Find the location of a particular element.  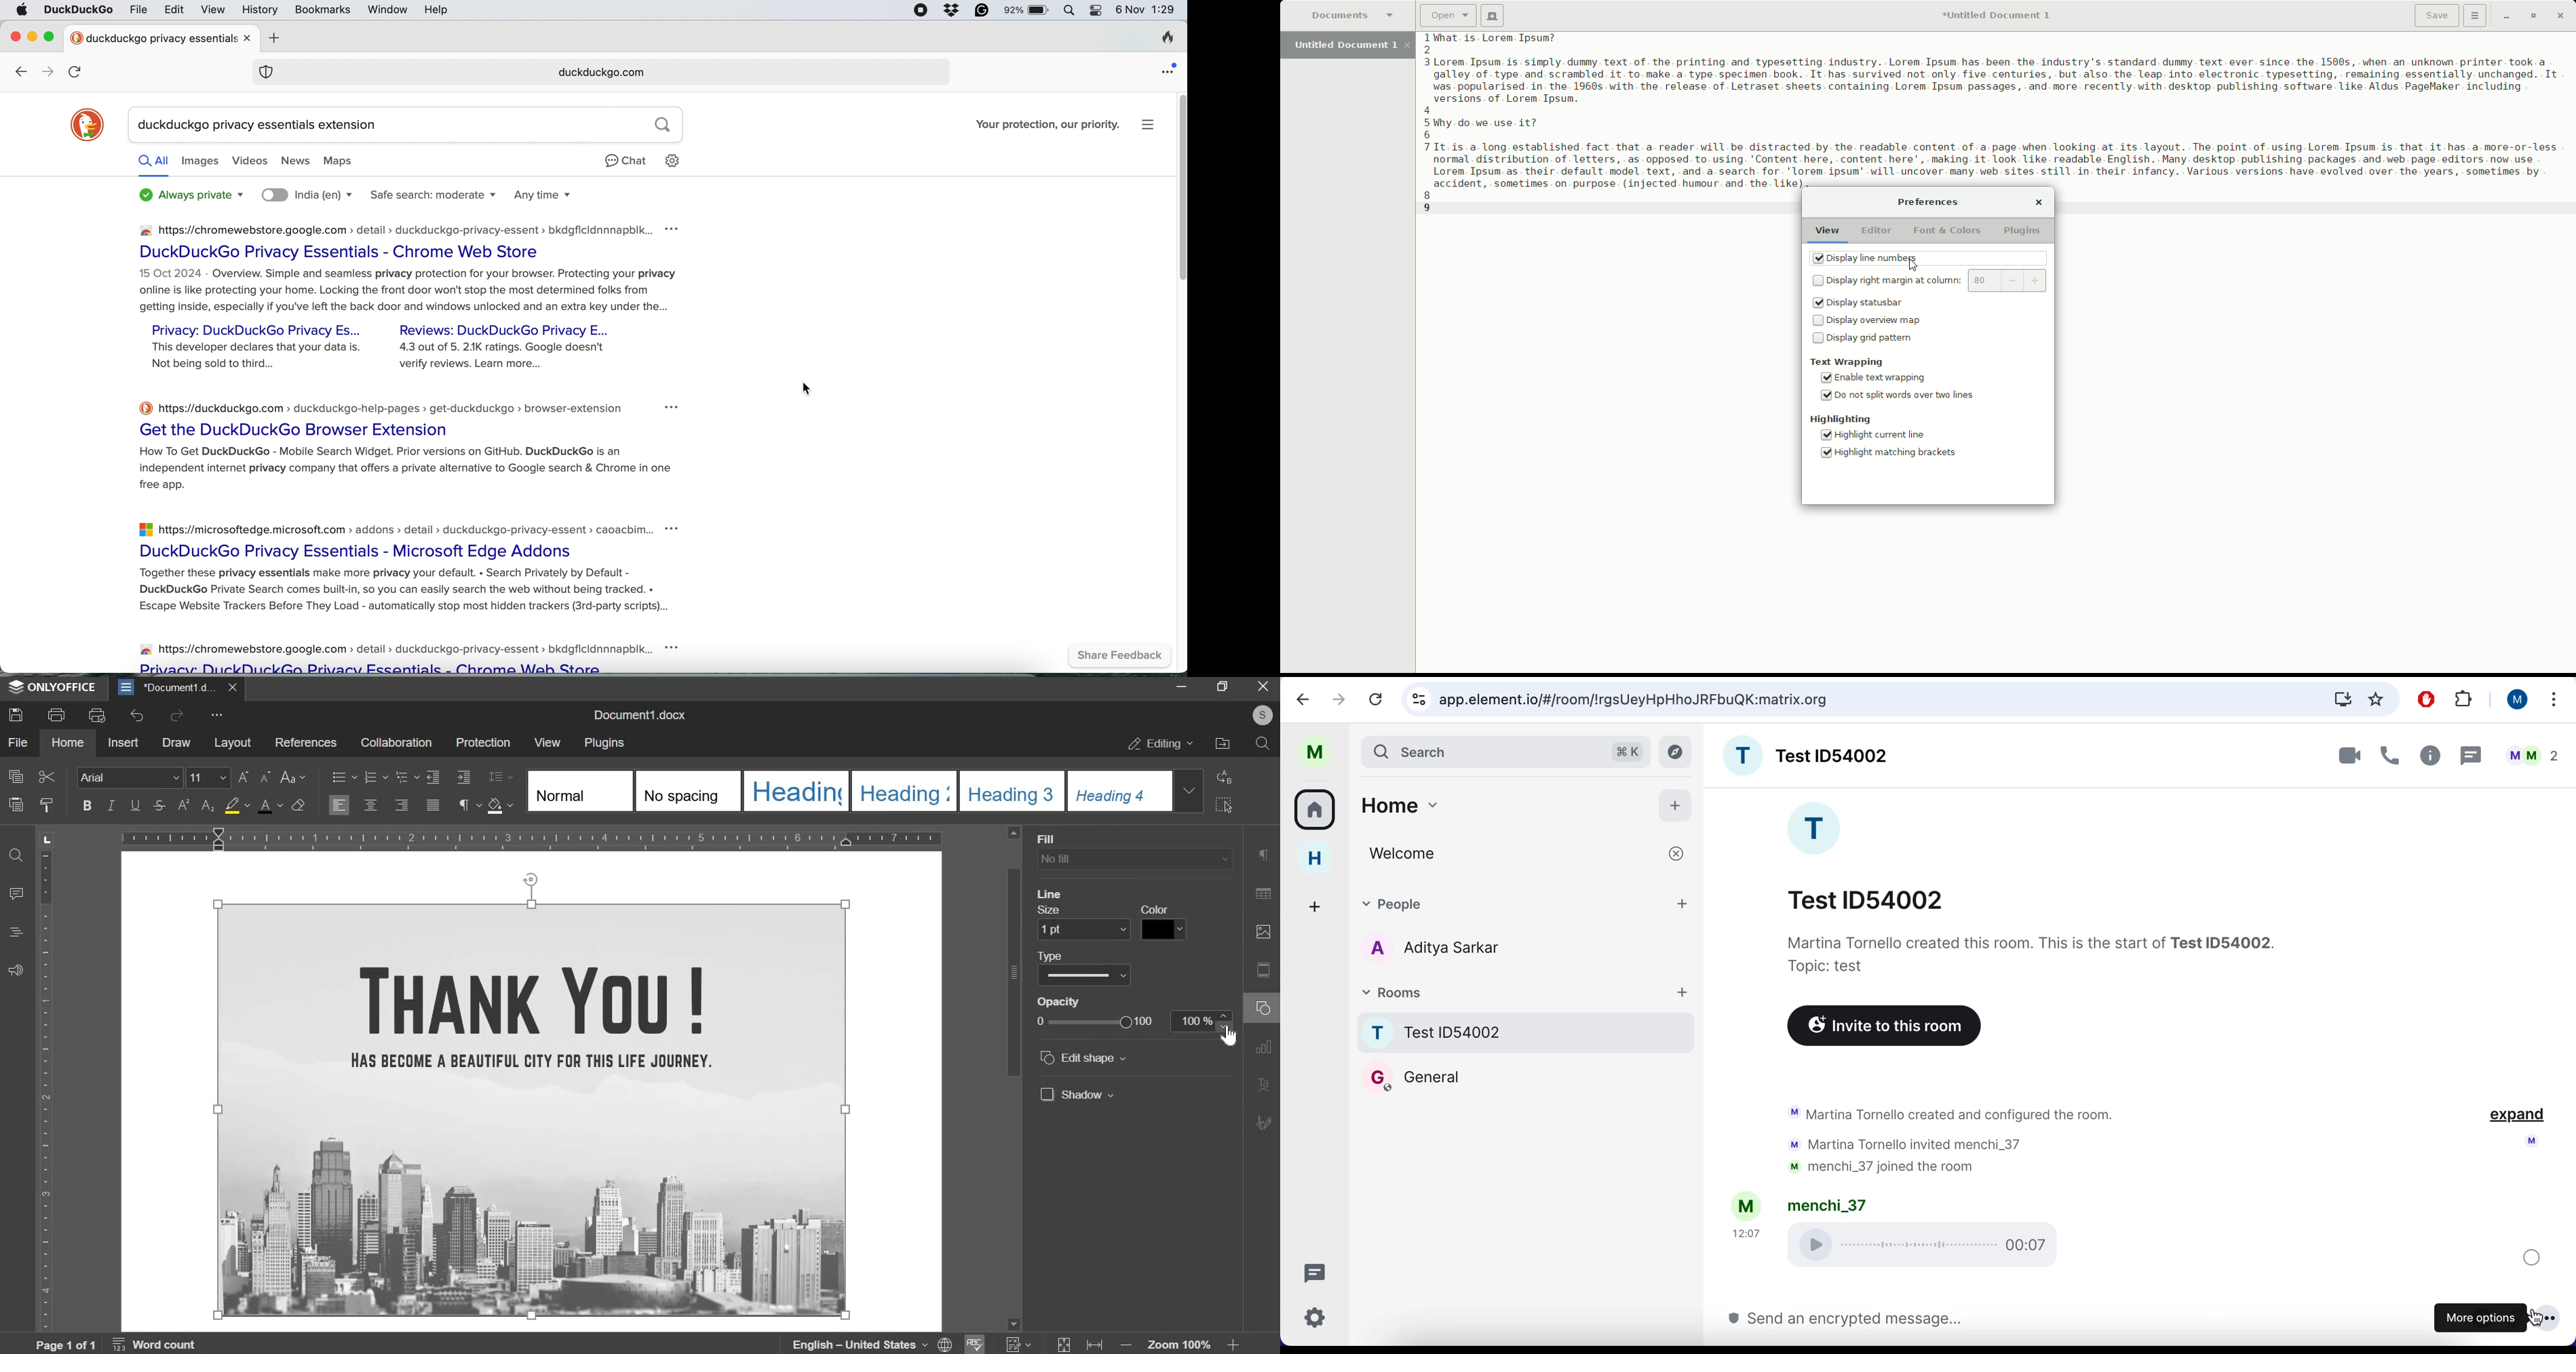

minimize is located at coordinates (1183, 687).